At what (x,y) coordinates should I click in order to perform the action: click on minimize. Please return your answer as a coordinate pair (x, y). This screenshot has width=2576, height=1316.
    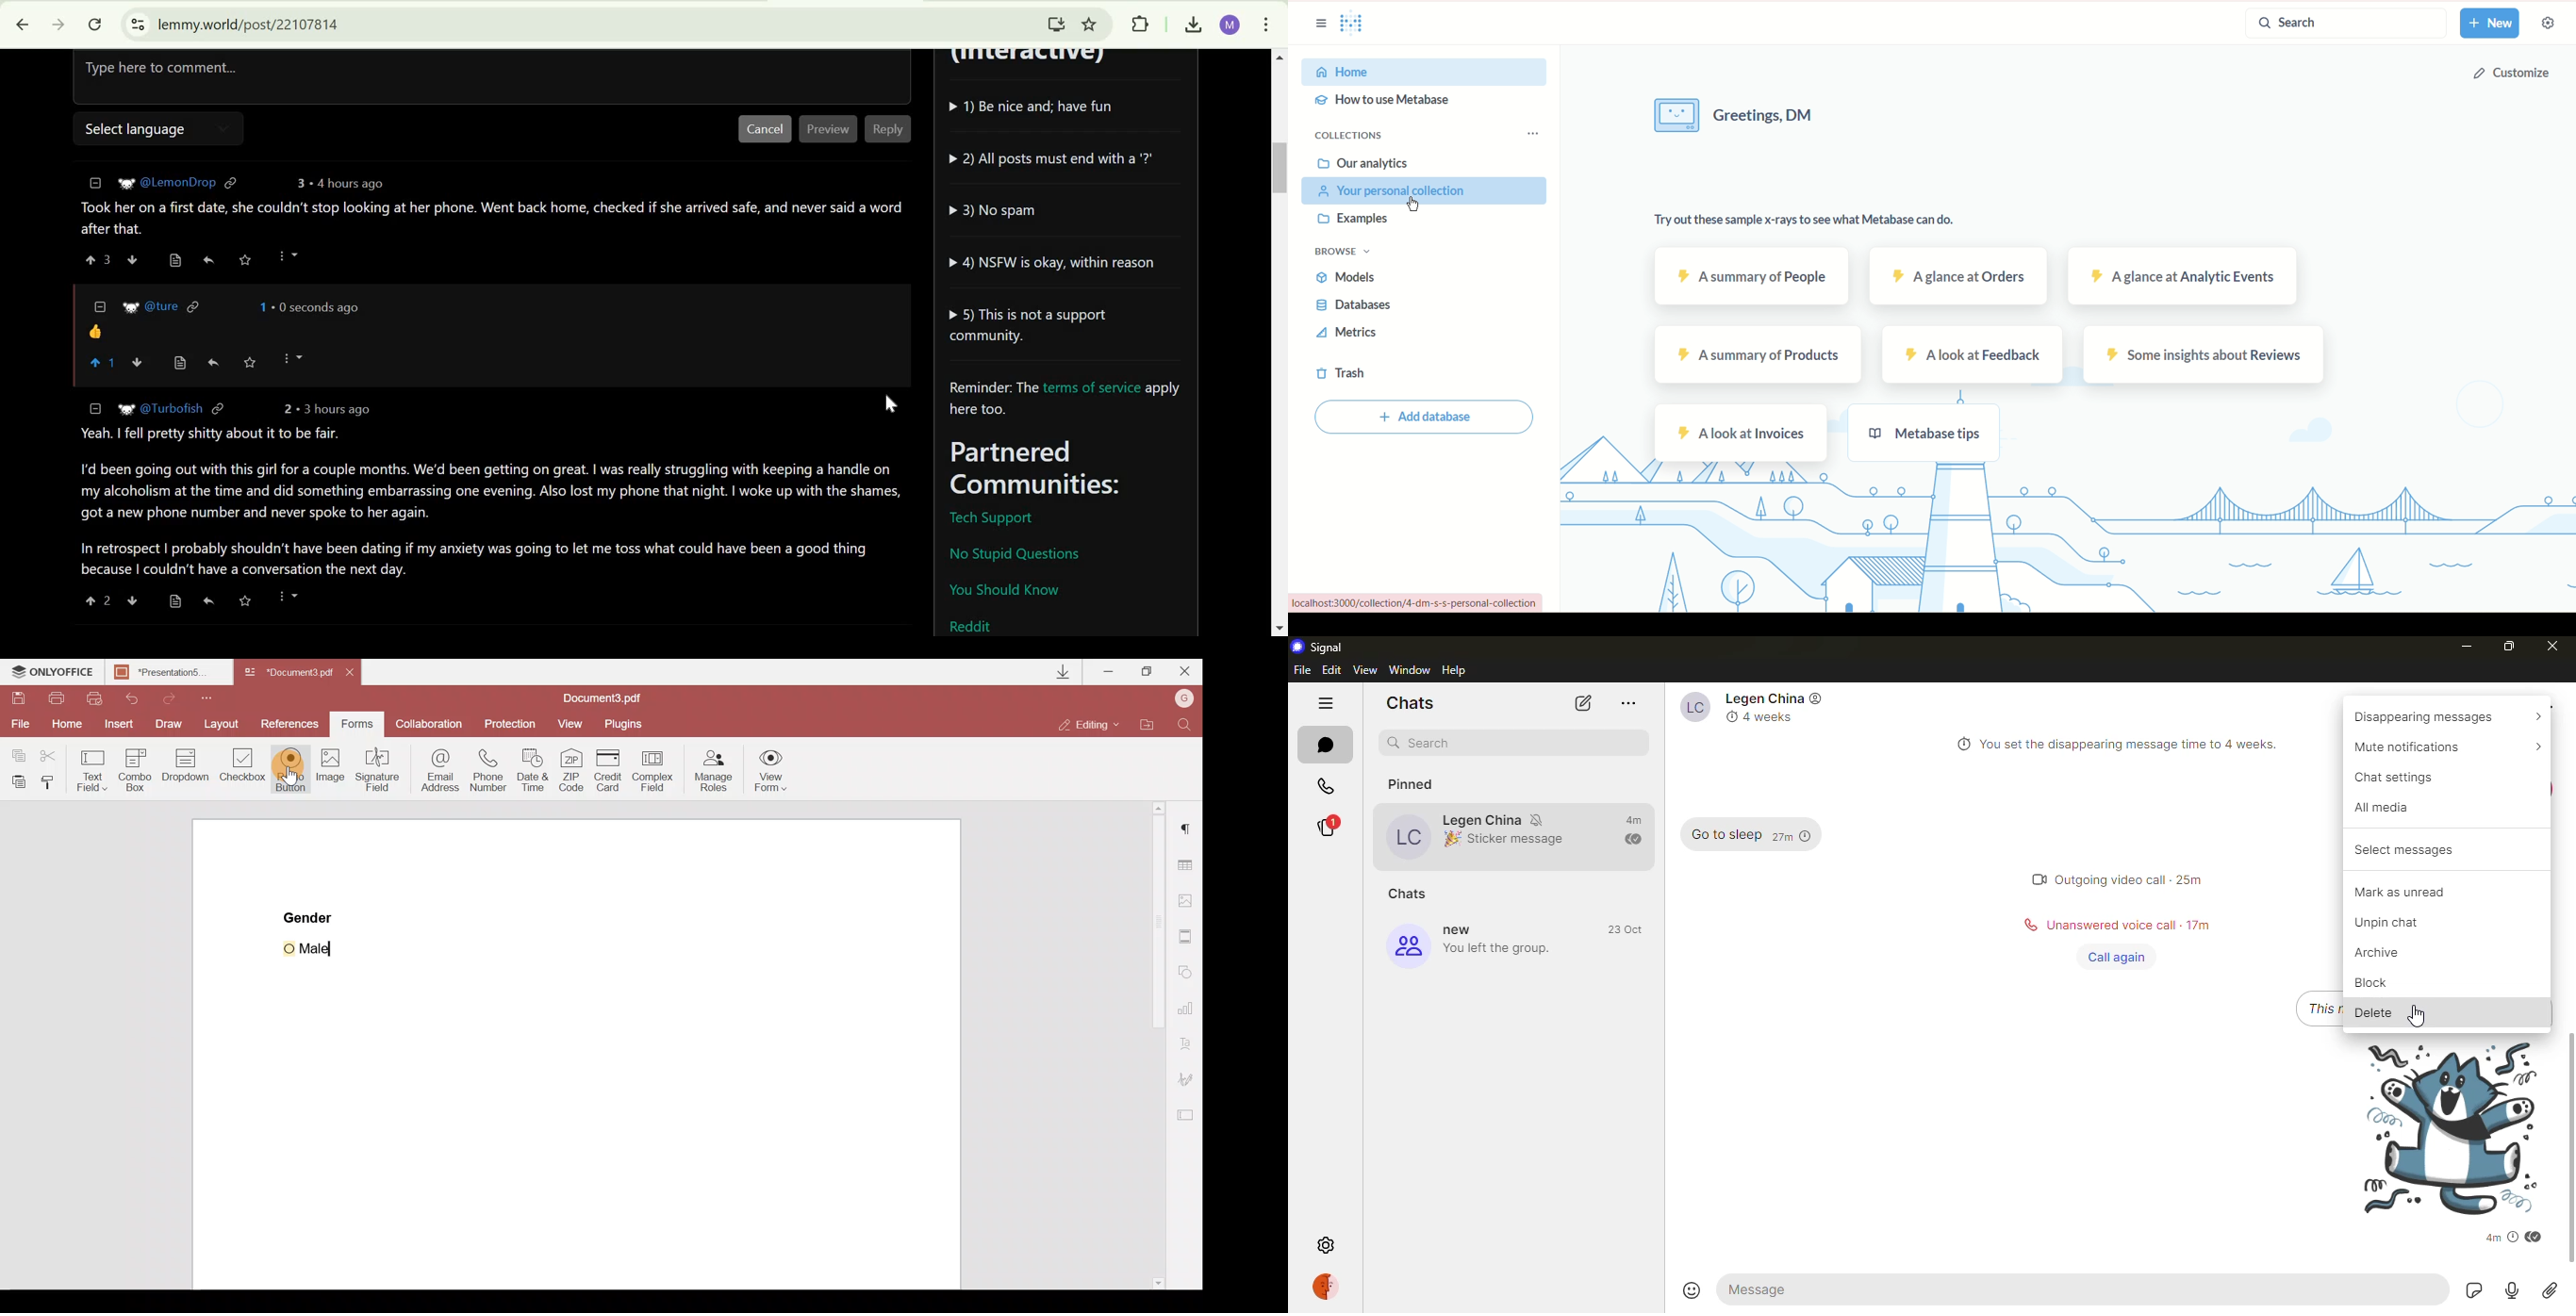
    Looking at the image, I should click on (2464, 646).